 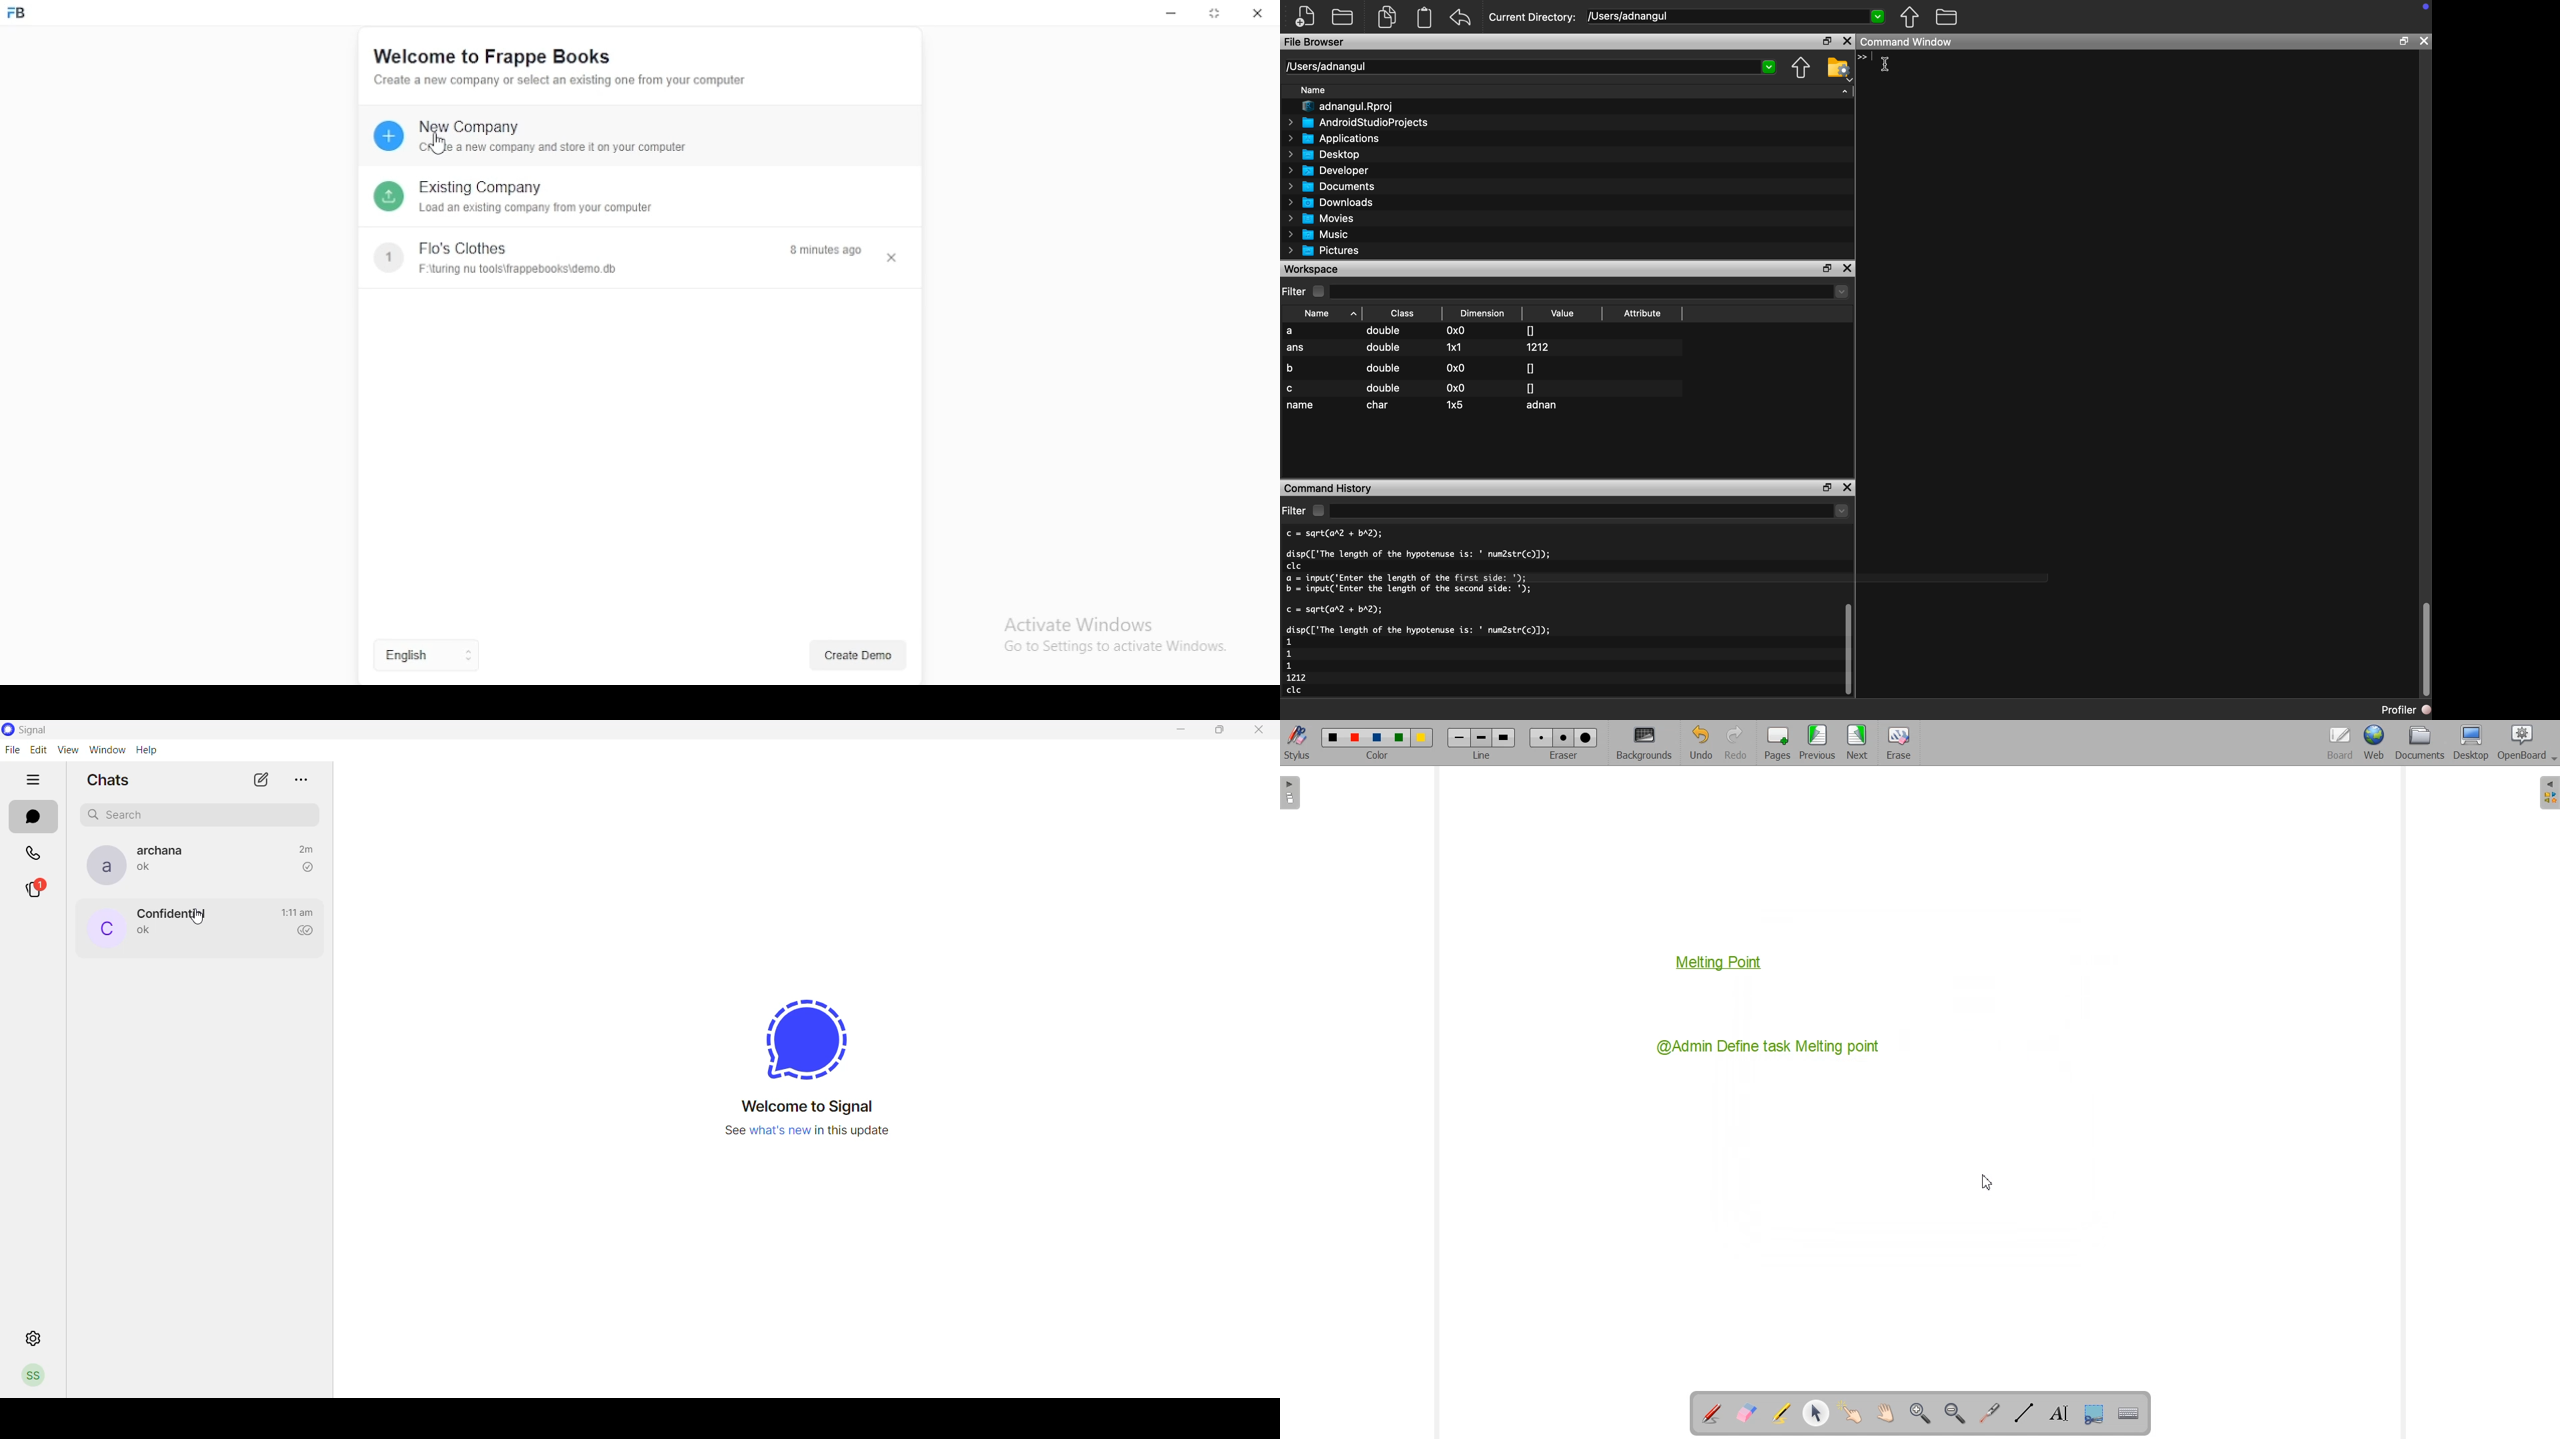 I want to click on contact name, so click(x=171, y=913).